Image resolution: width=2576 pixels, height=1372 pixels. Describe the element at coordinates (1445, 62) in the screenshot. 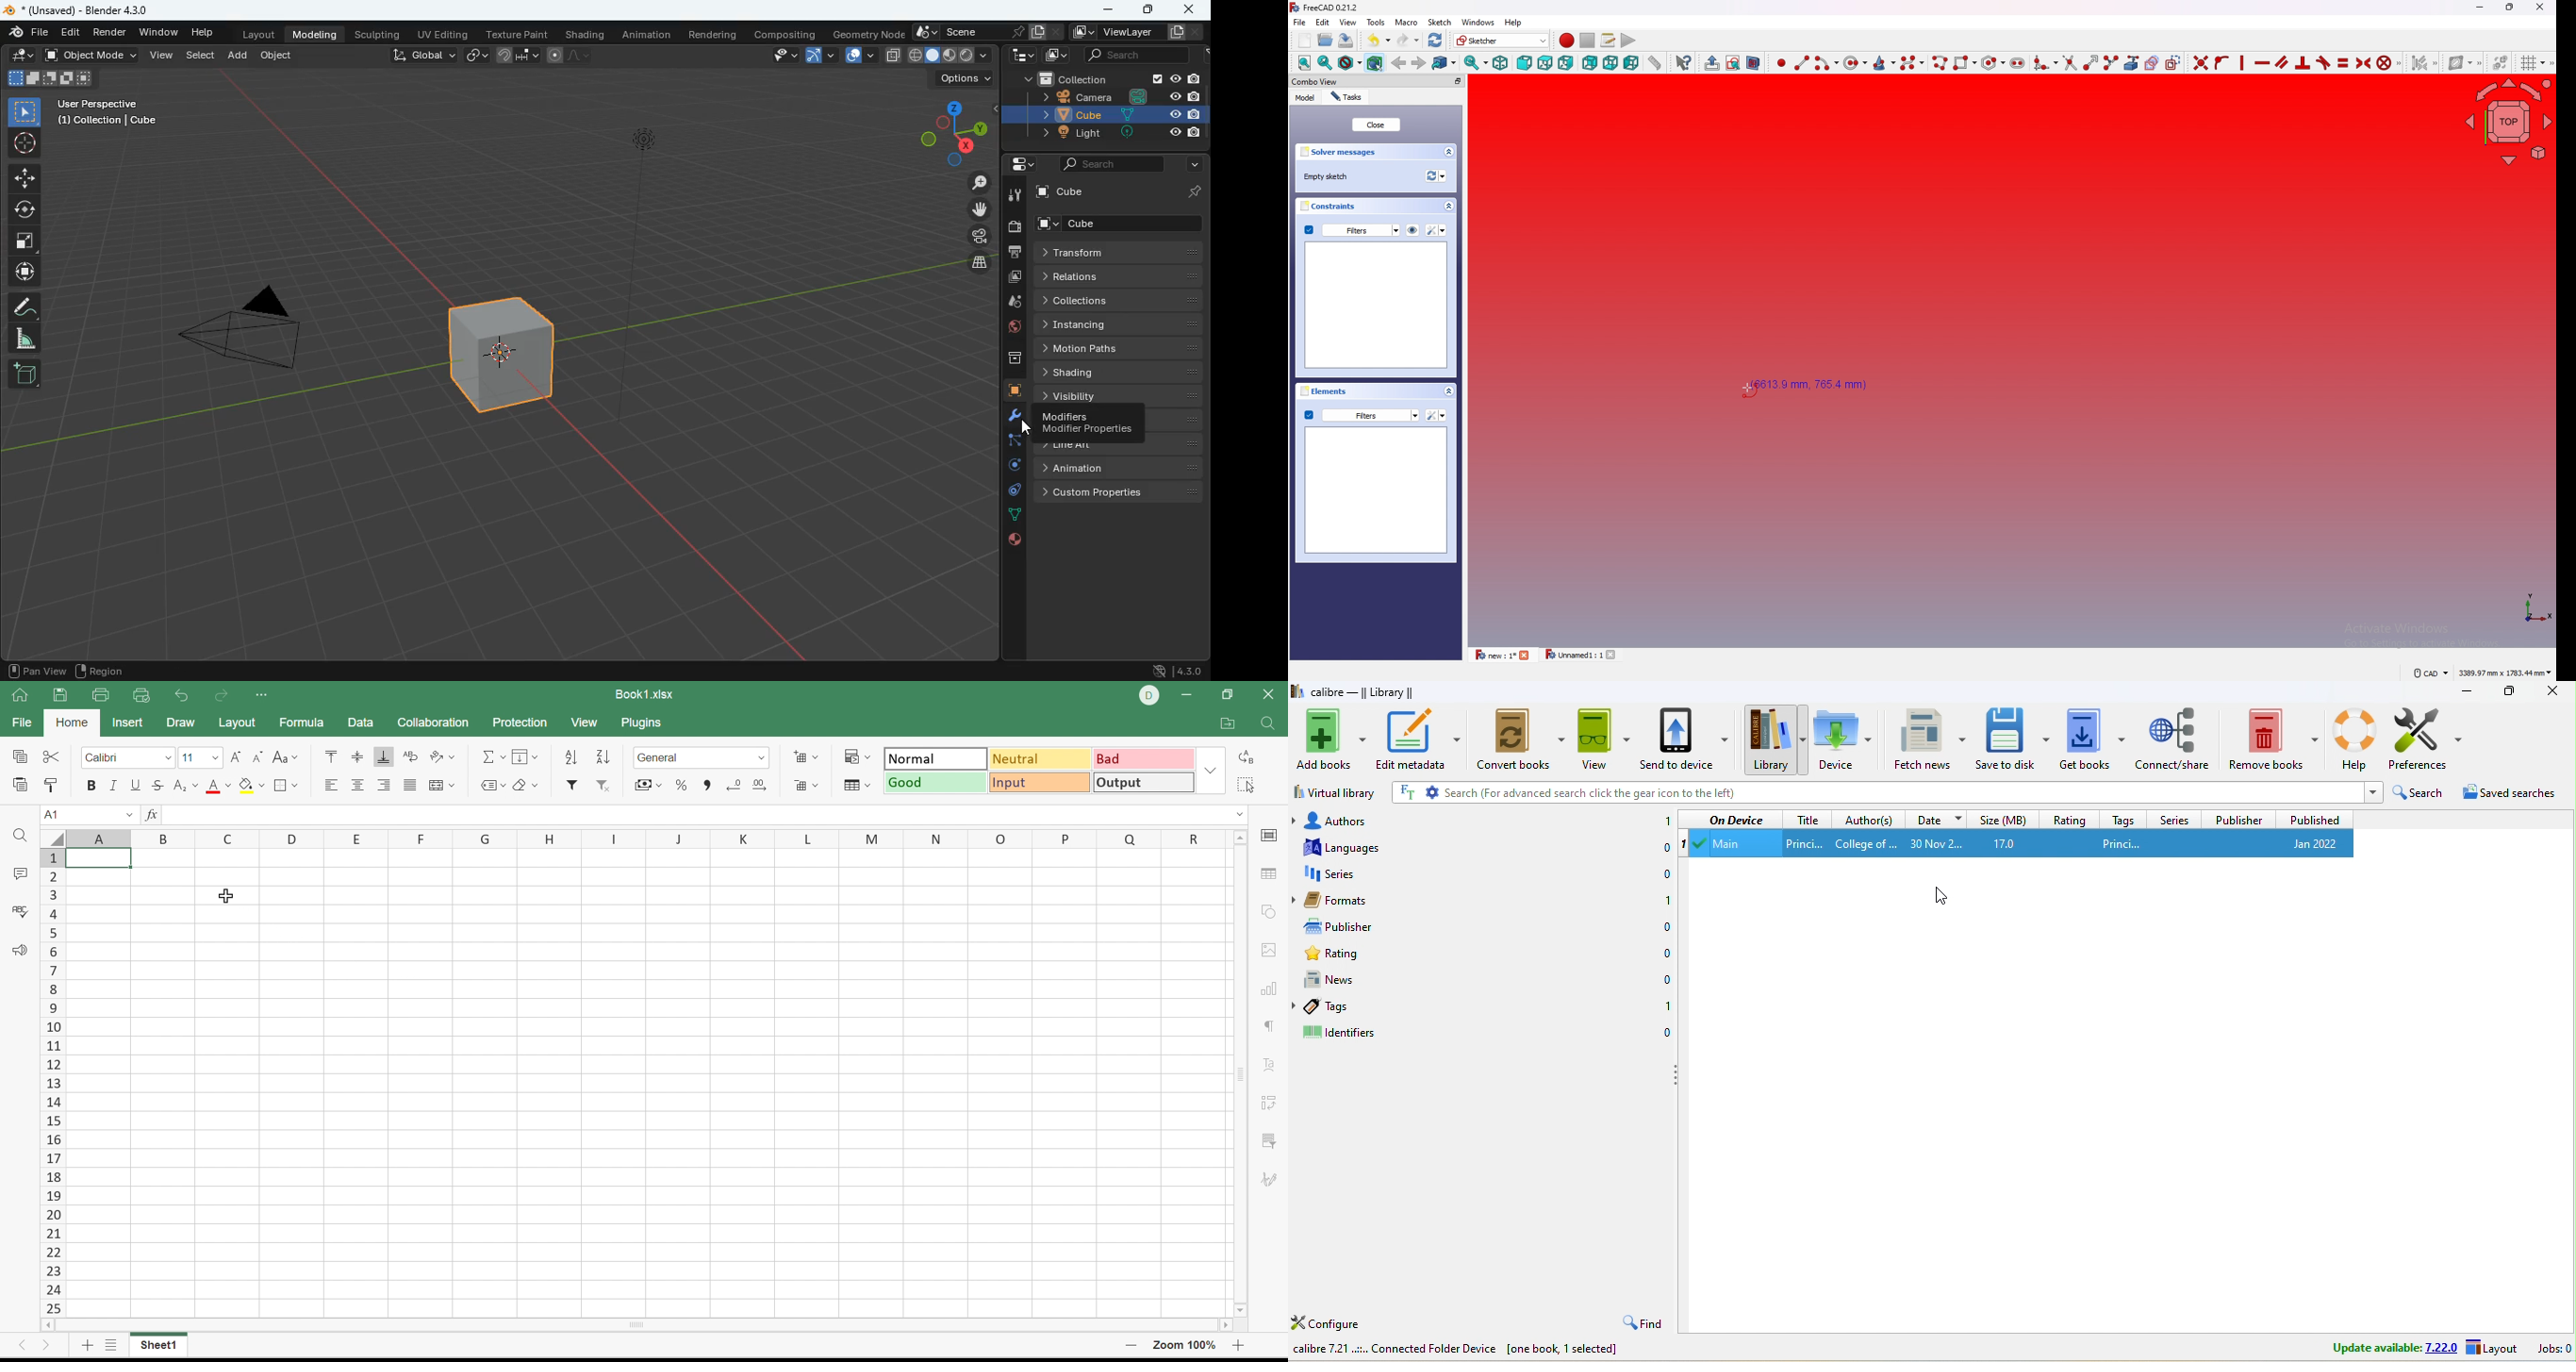

I see `go to linked object` at that location.